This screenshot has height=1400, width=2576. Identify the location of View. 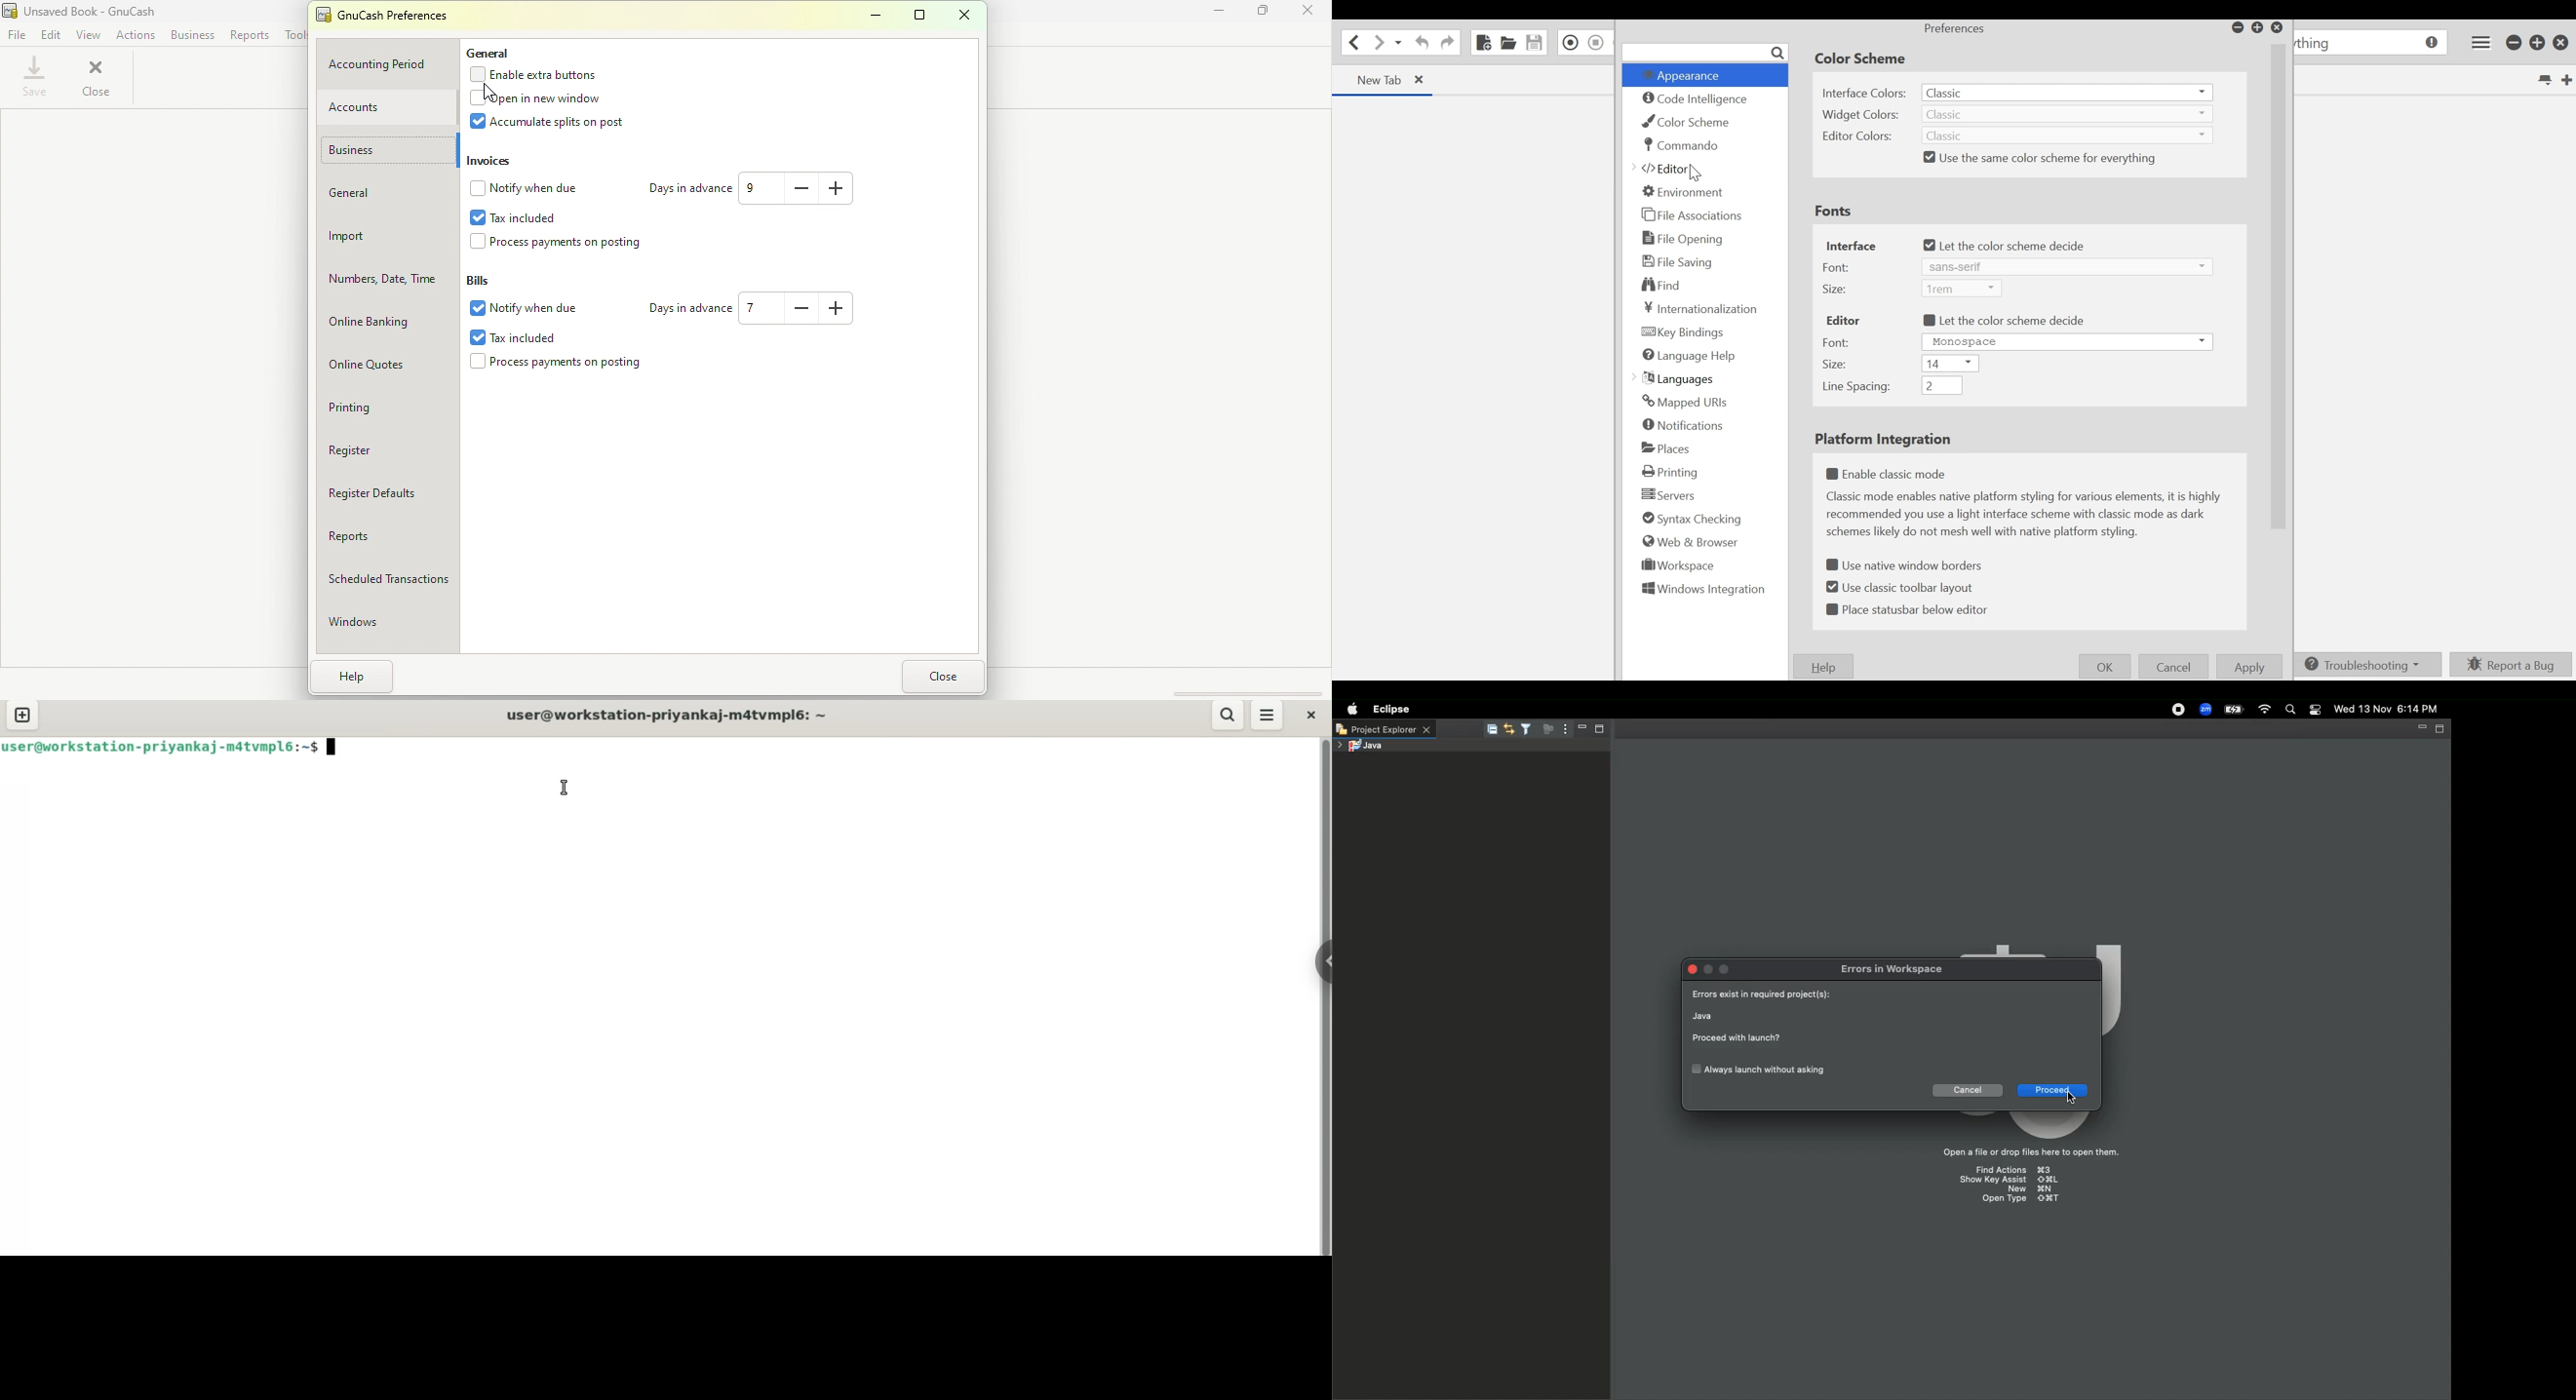
(90, 35).